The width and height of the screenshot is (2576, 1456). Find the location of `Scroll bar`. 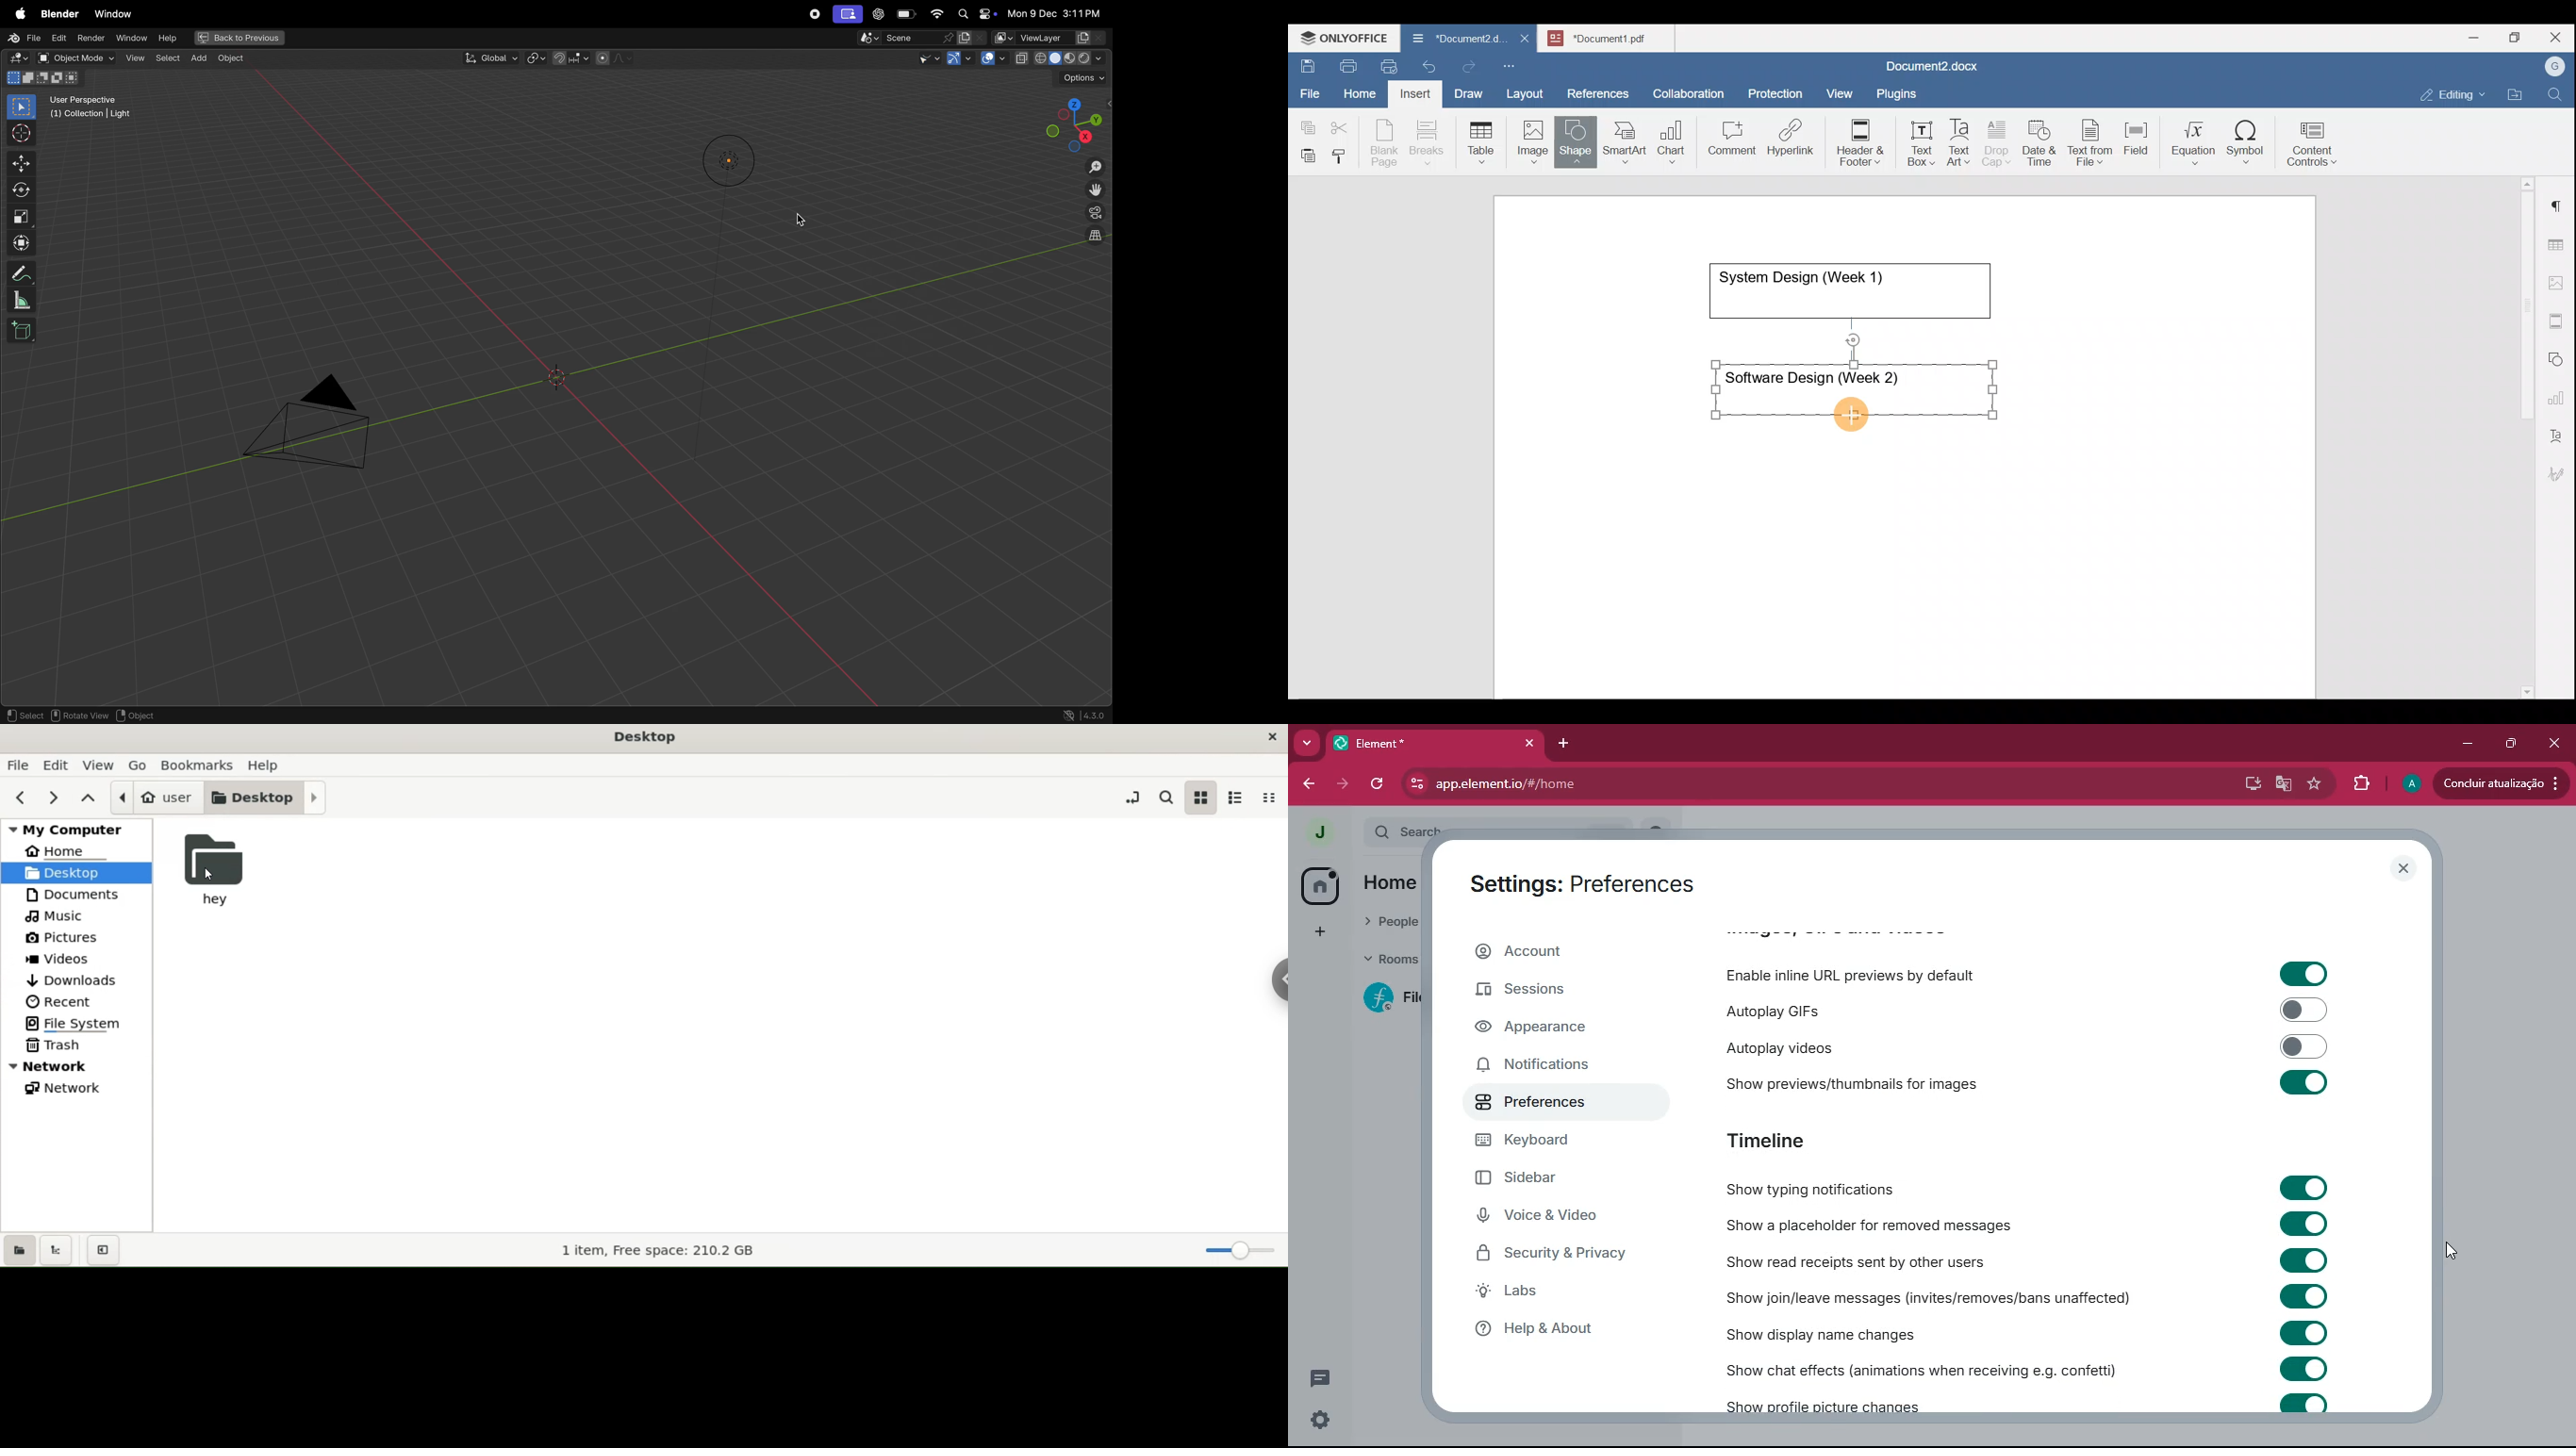

Scroll bar is located at coordinates (2522, 435).